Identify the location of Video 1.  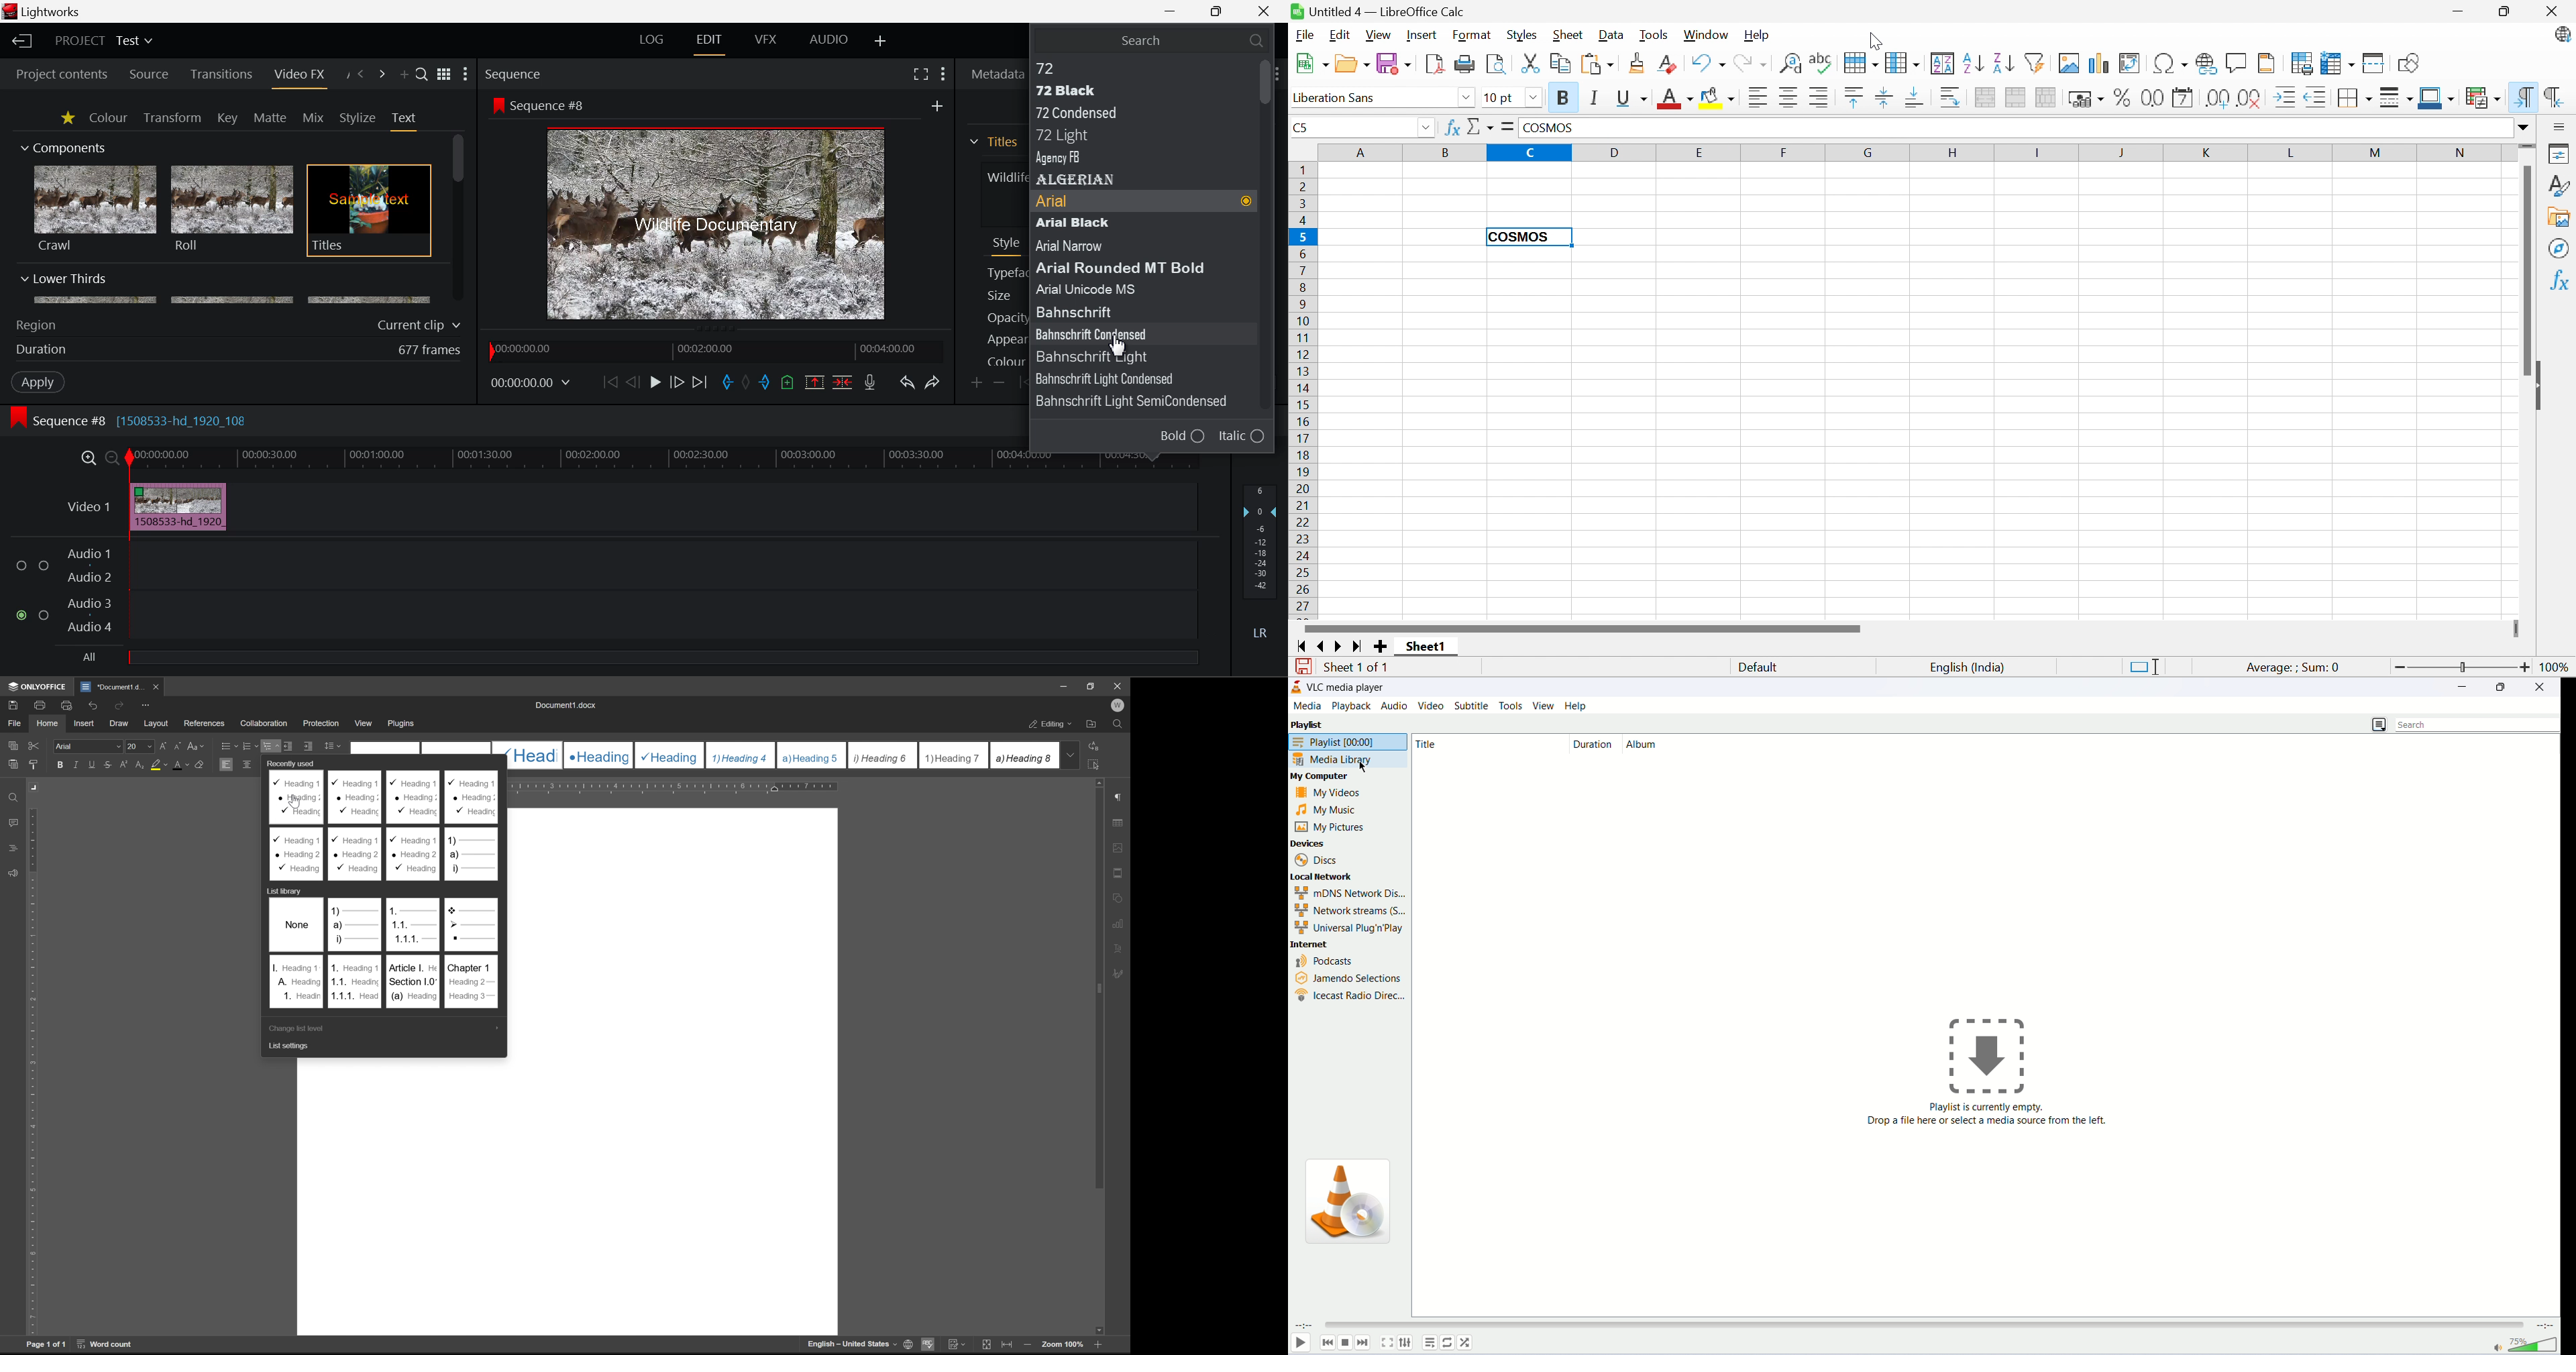
(91, 506).